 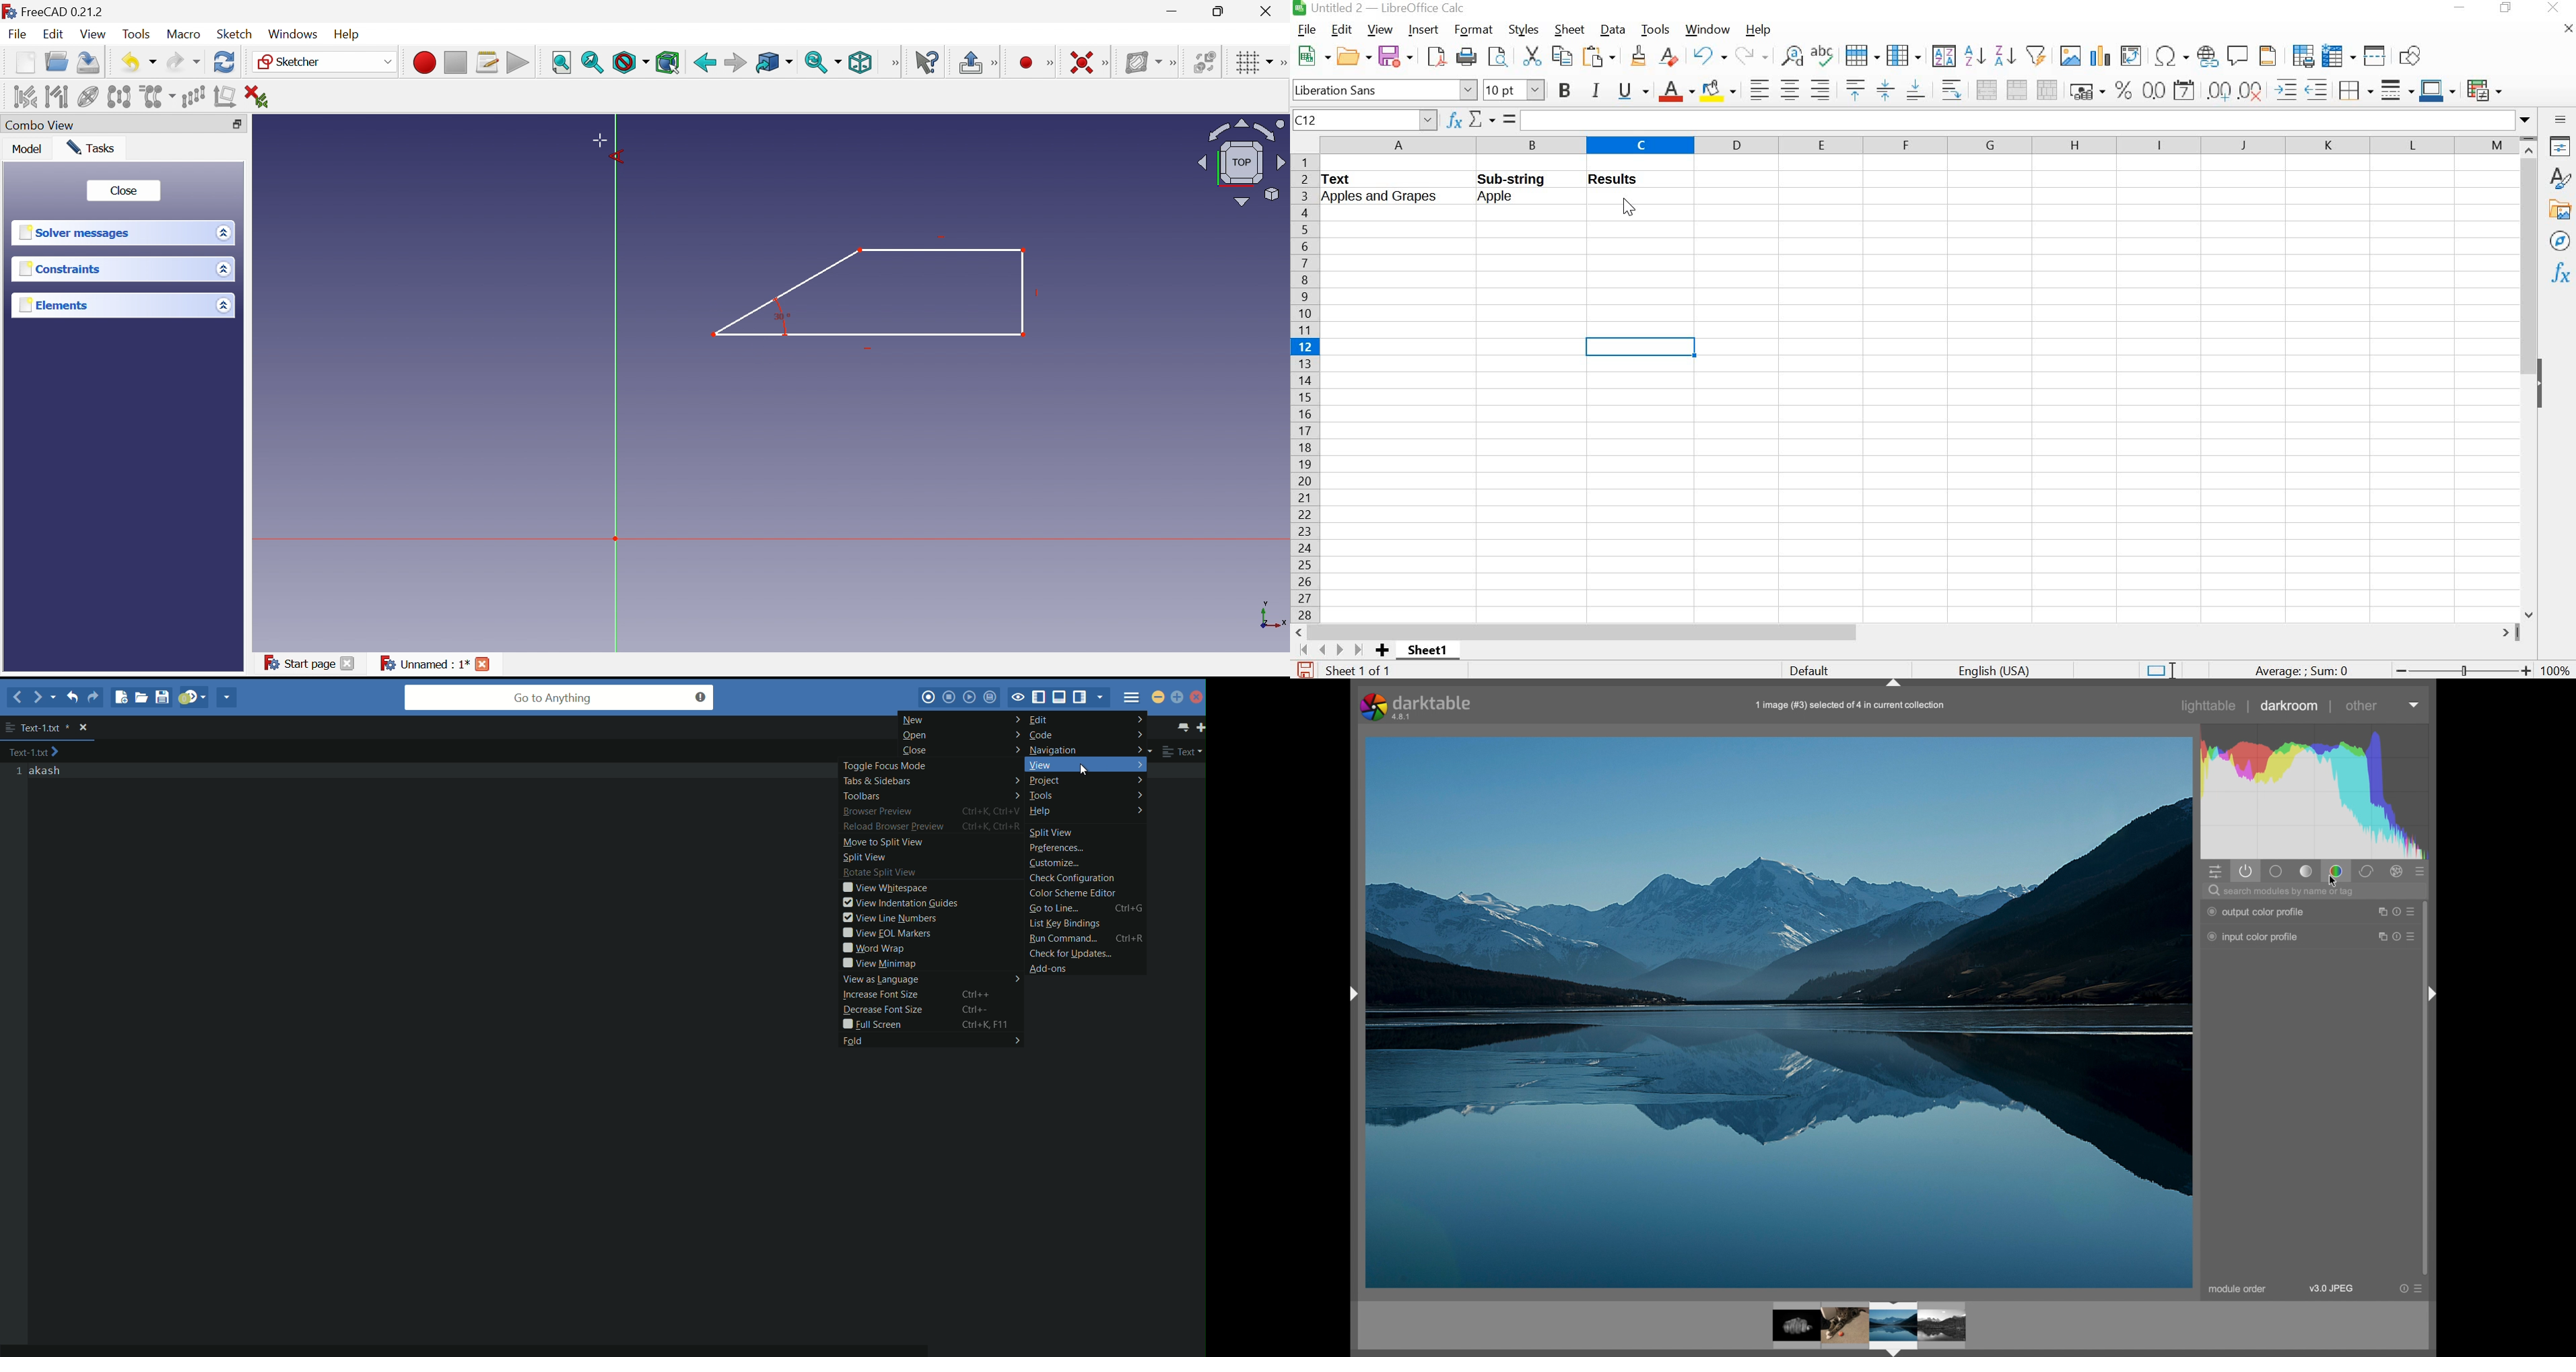 I want to click on more options, so click(x=2414, y=1289).